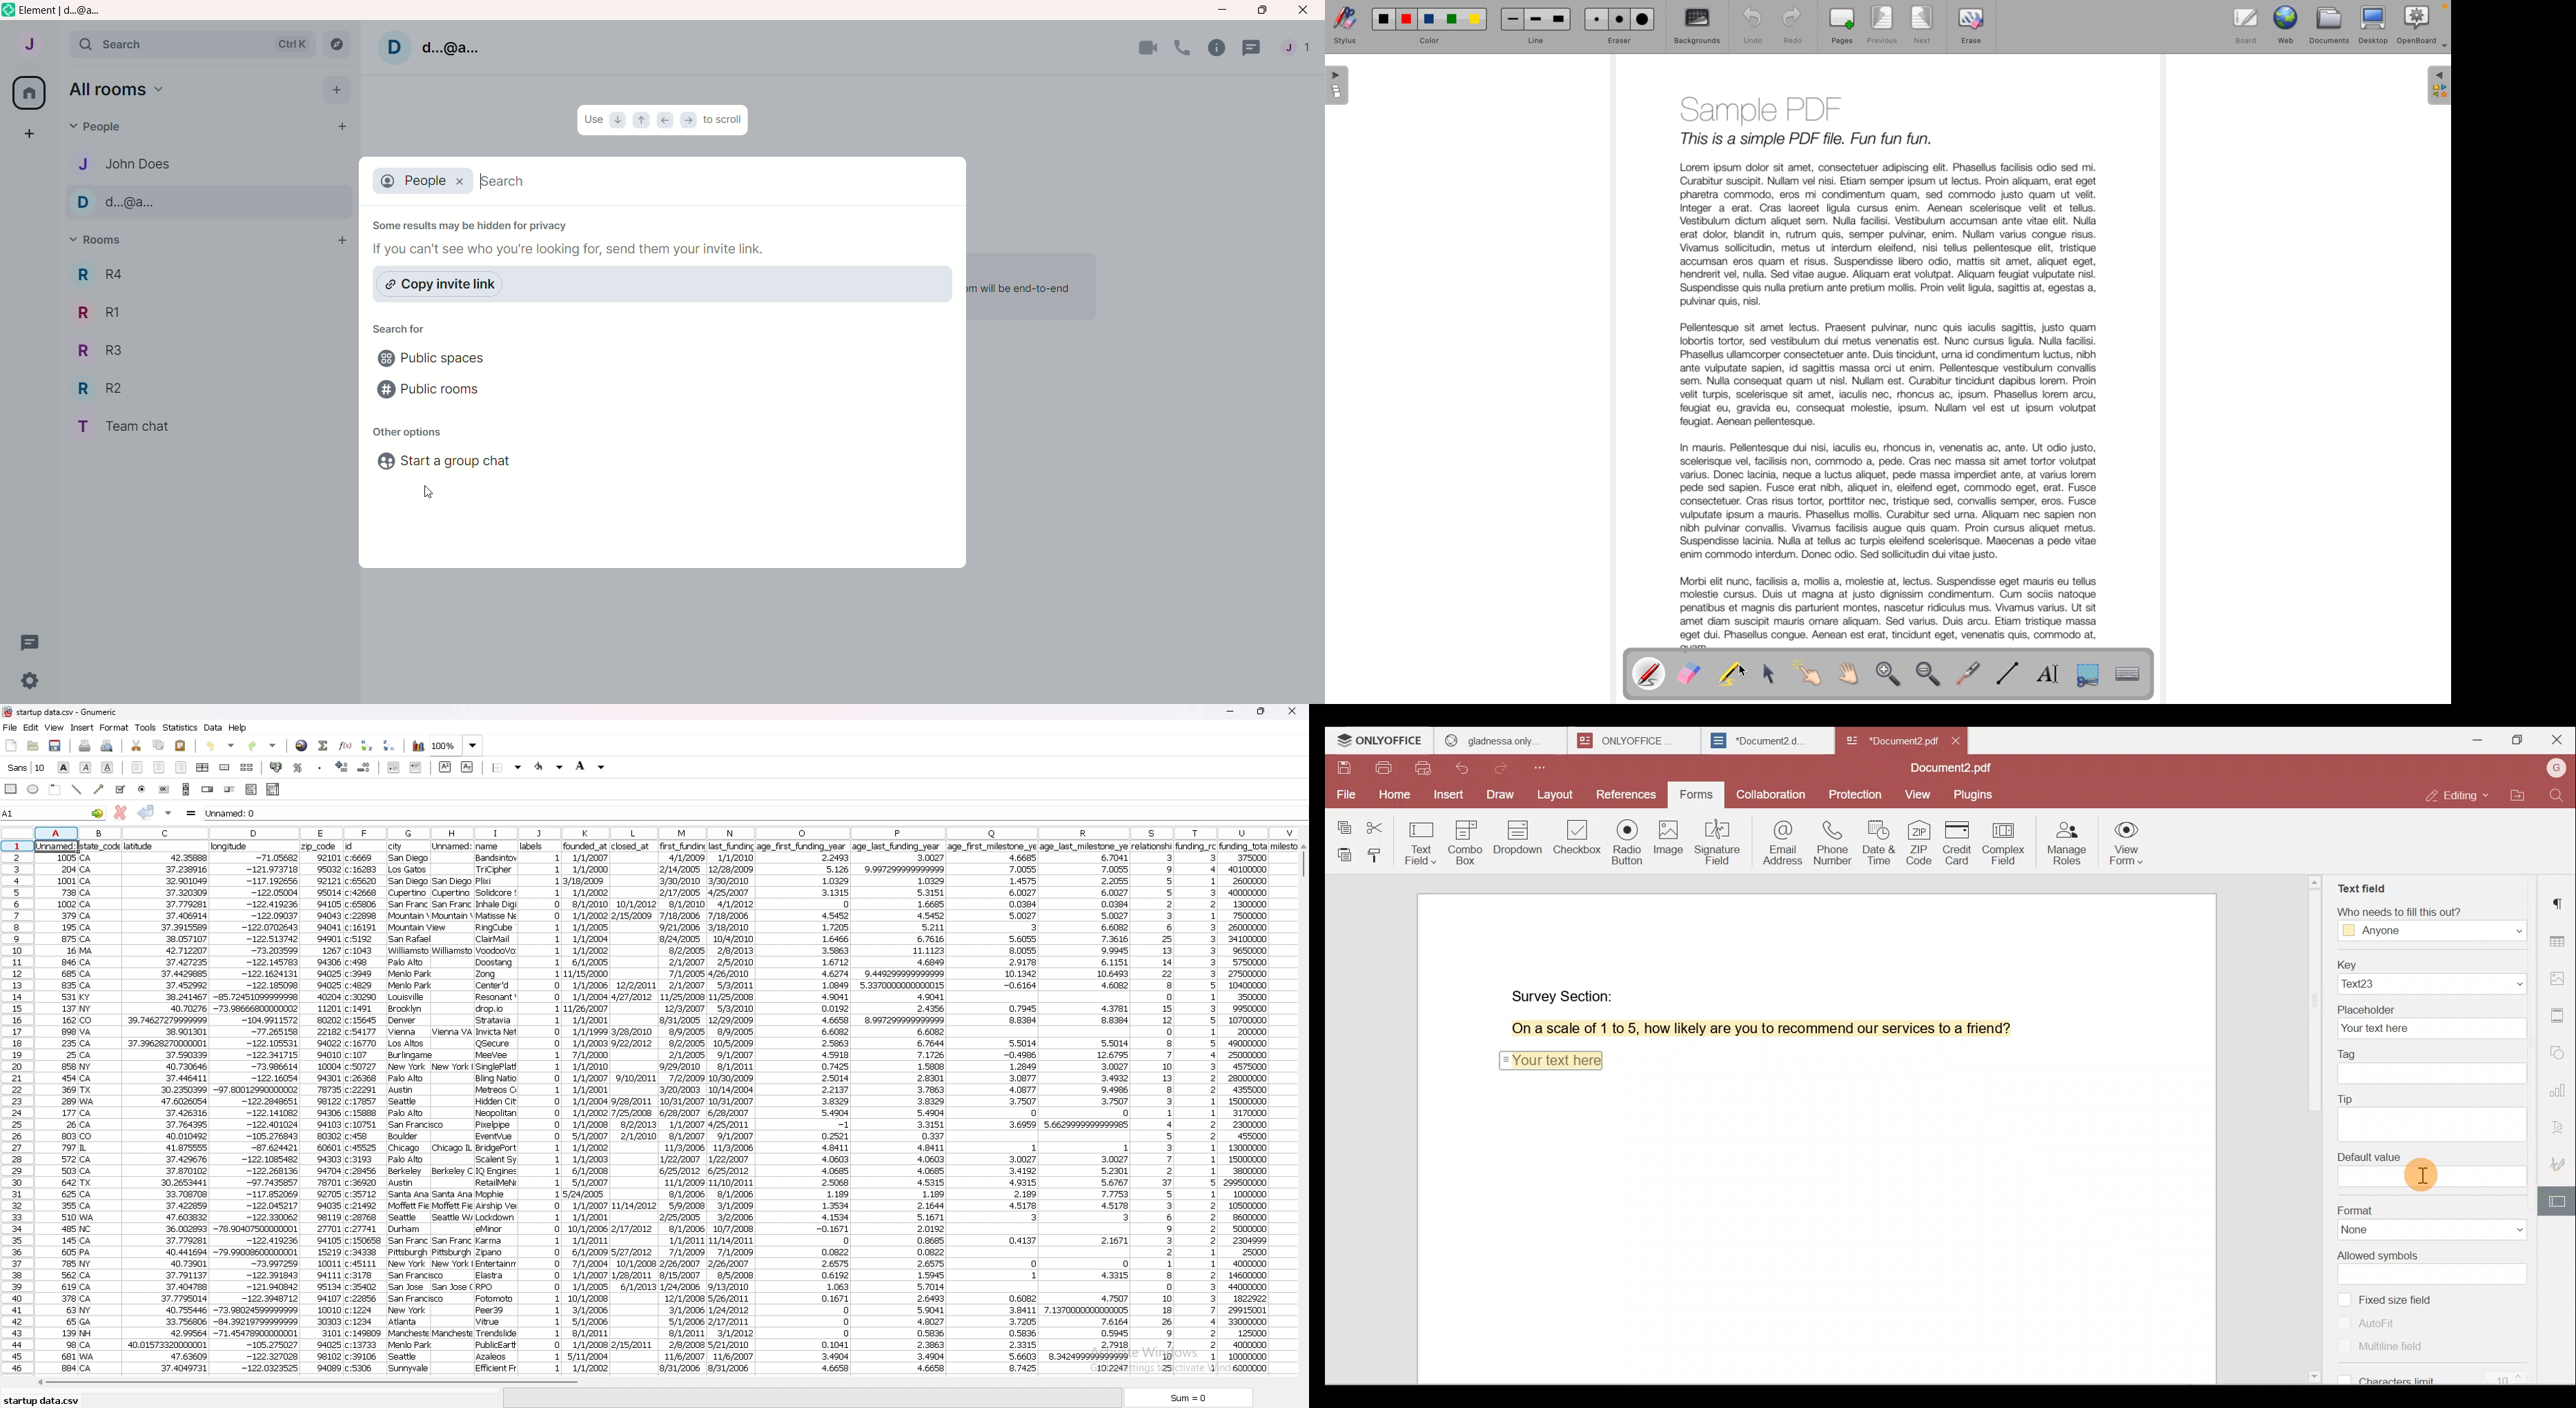 This screenshot has height=1428, width=2576. I want to click on all rooms, so click(117, 90).